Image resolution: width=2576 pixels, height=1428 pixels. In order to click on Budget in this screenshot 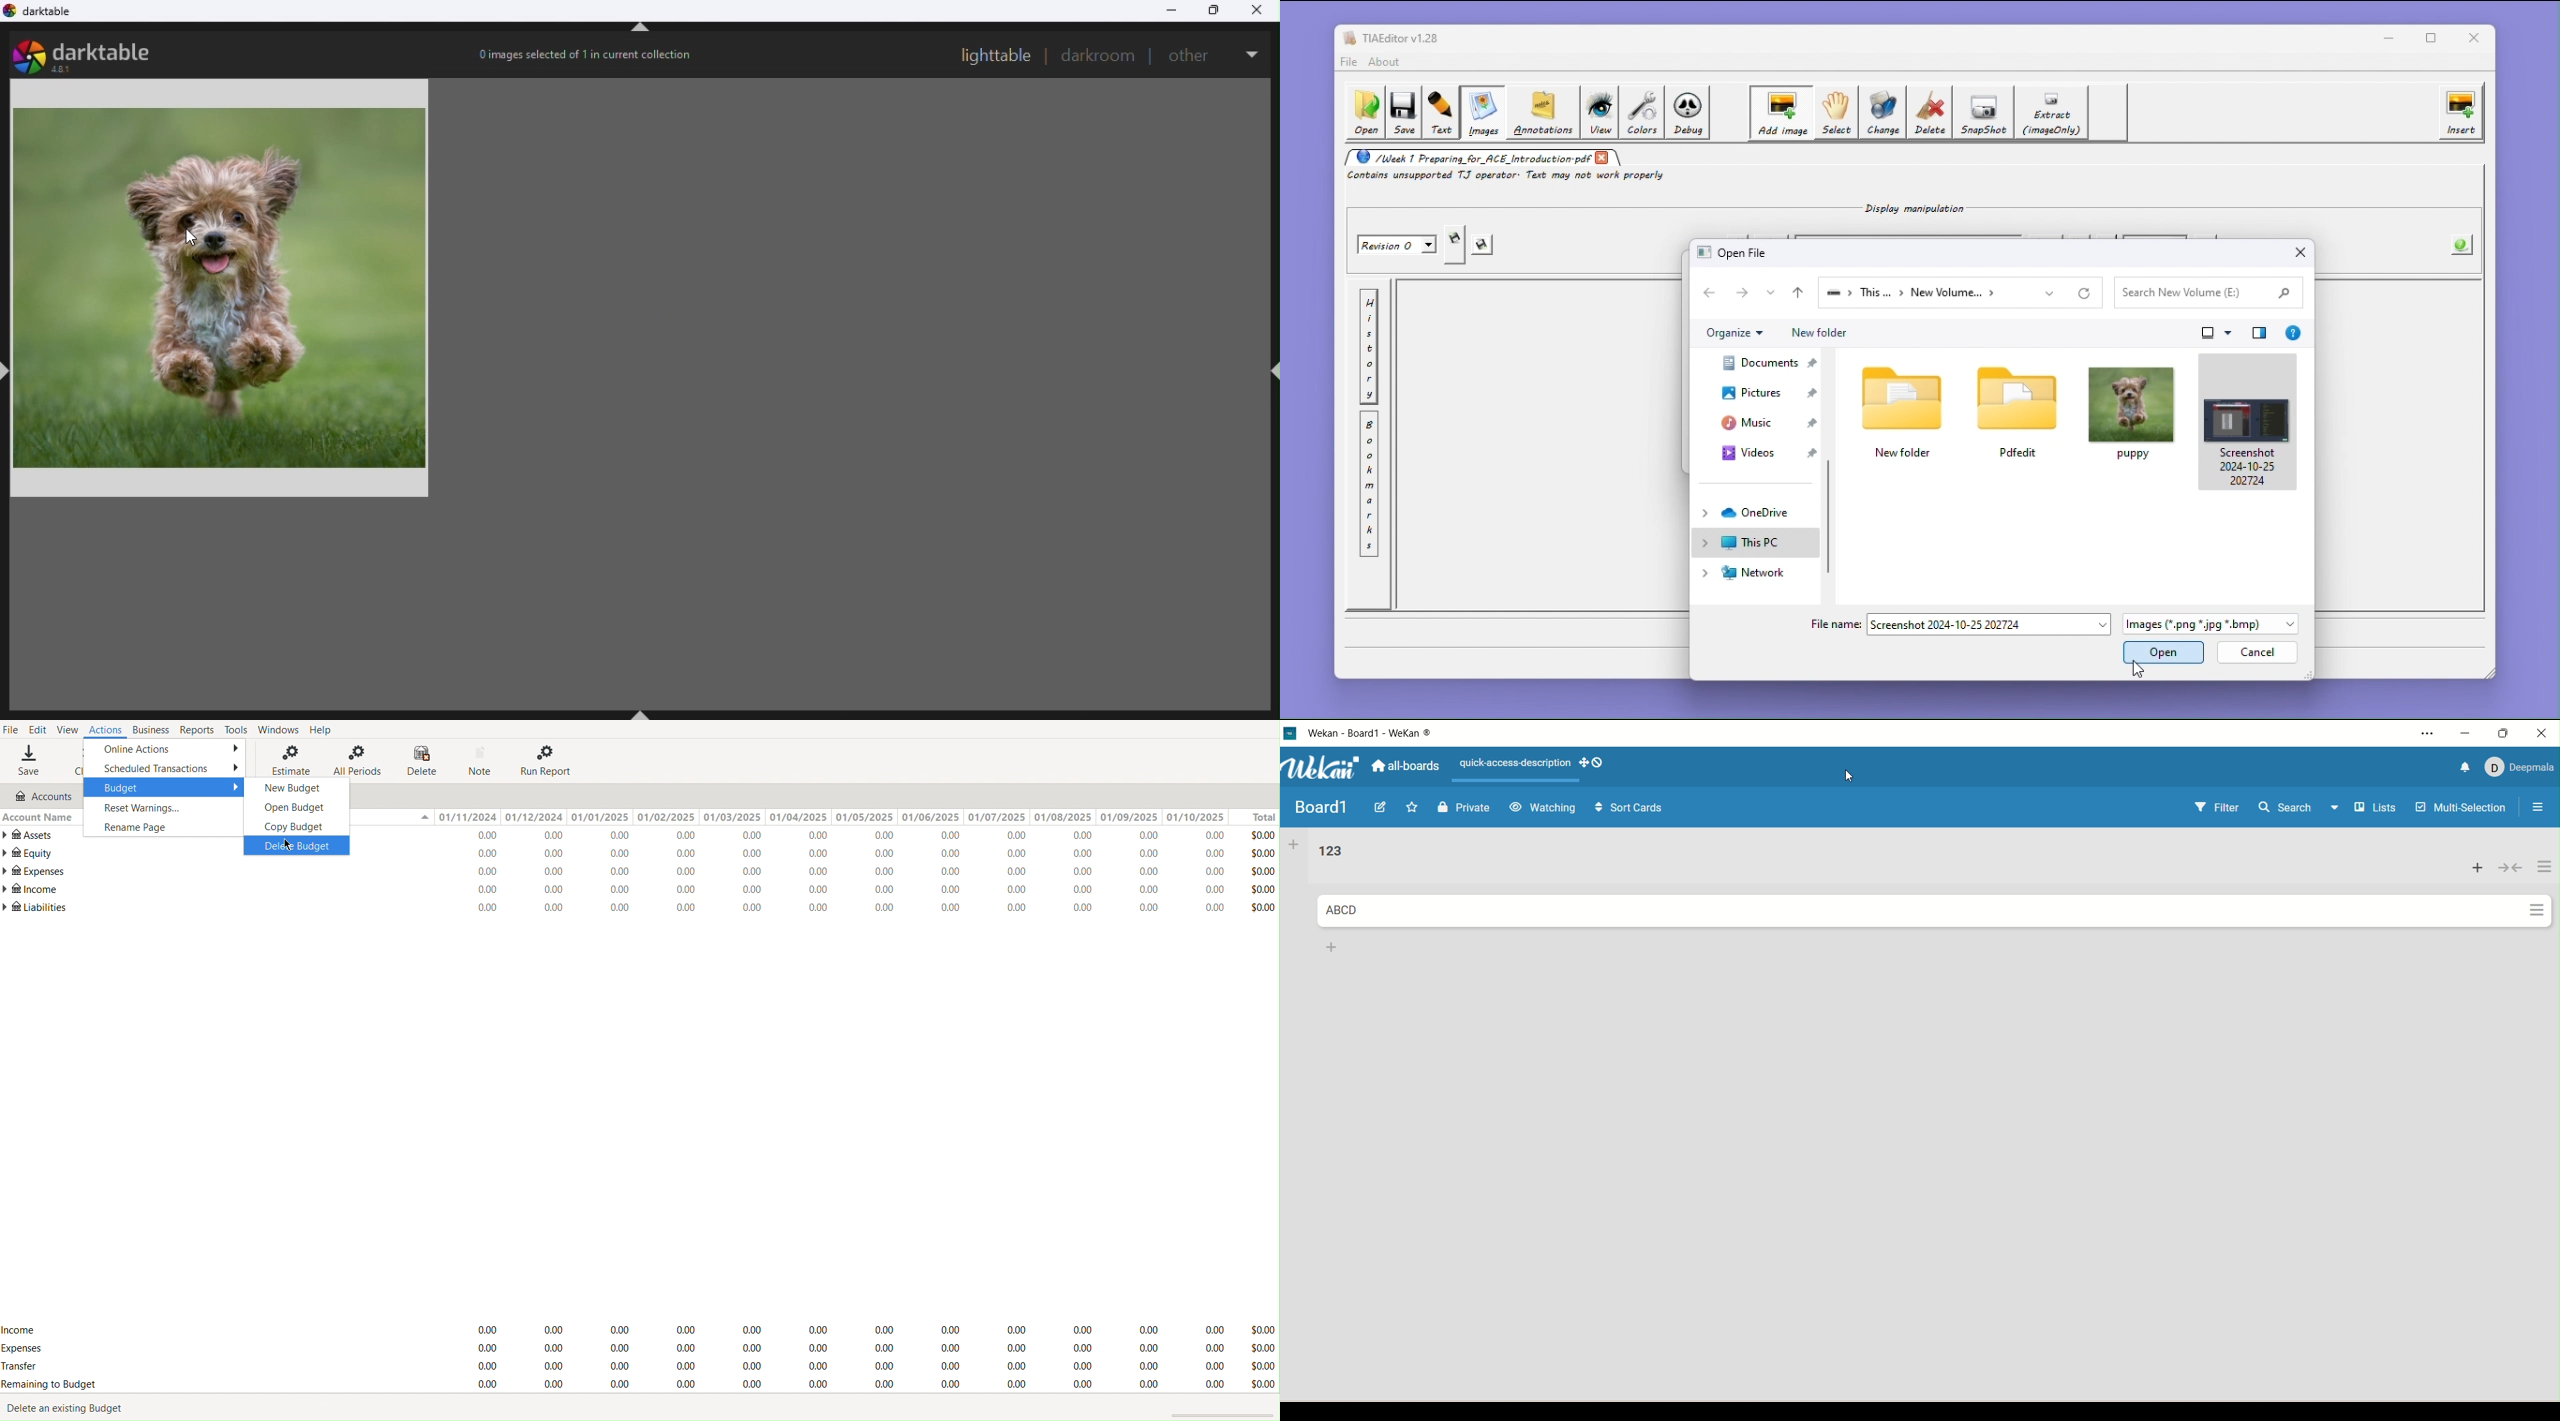, I will do `click(166, 787)`.